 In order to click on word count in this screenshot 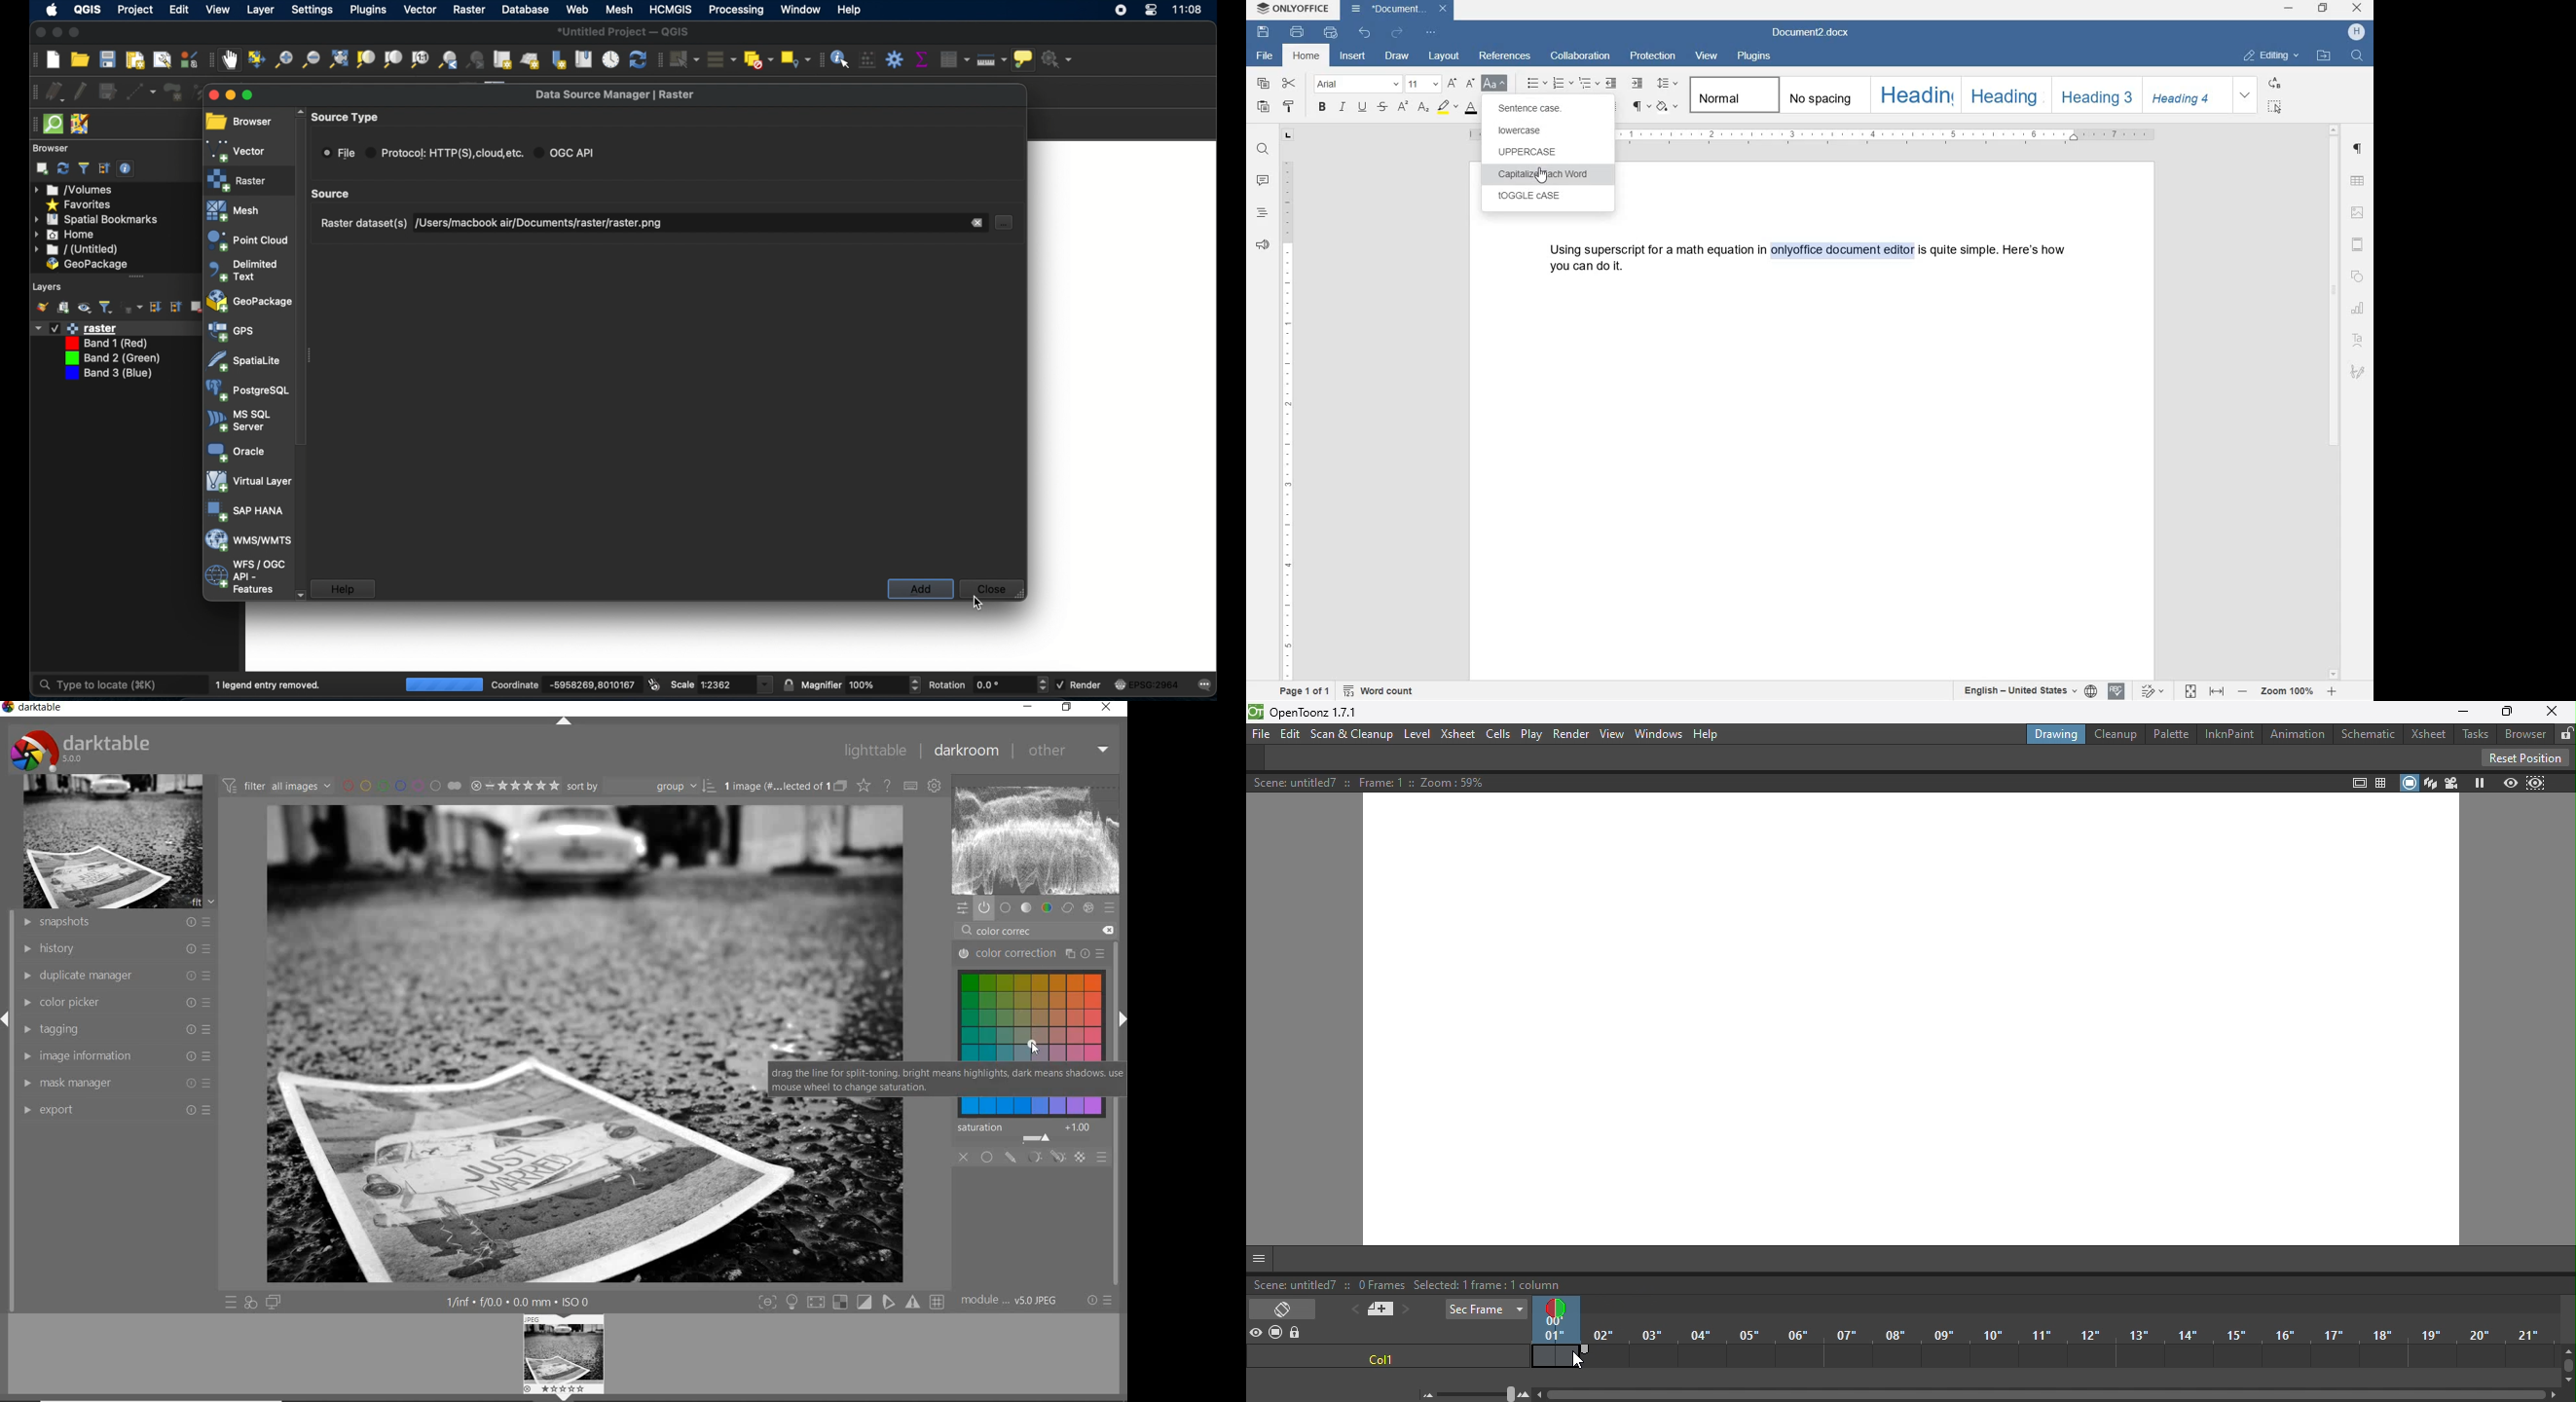, I will do `click(1382, 691)`.